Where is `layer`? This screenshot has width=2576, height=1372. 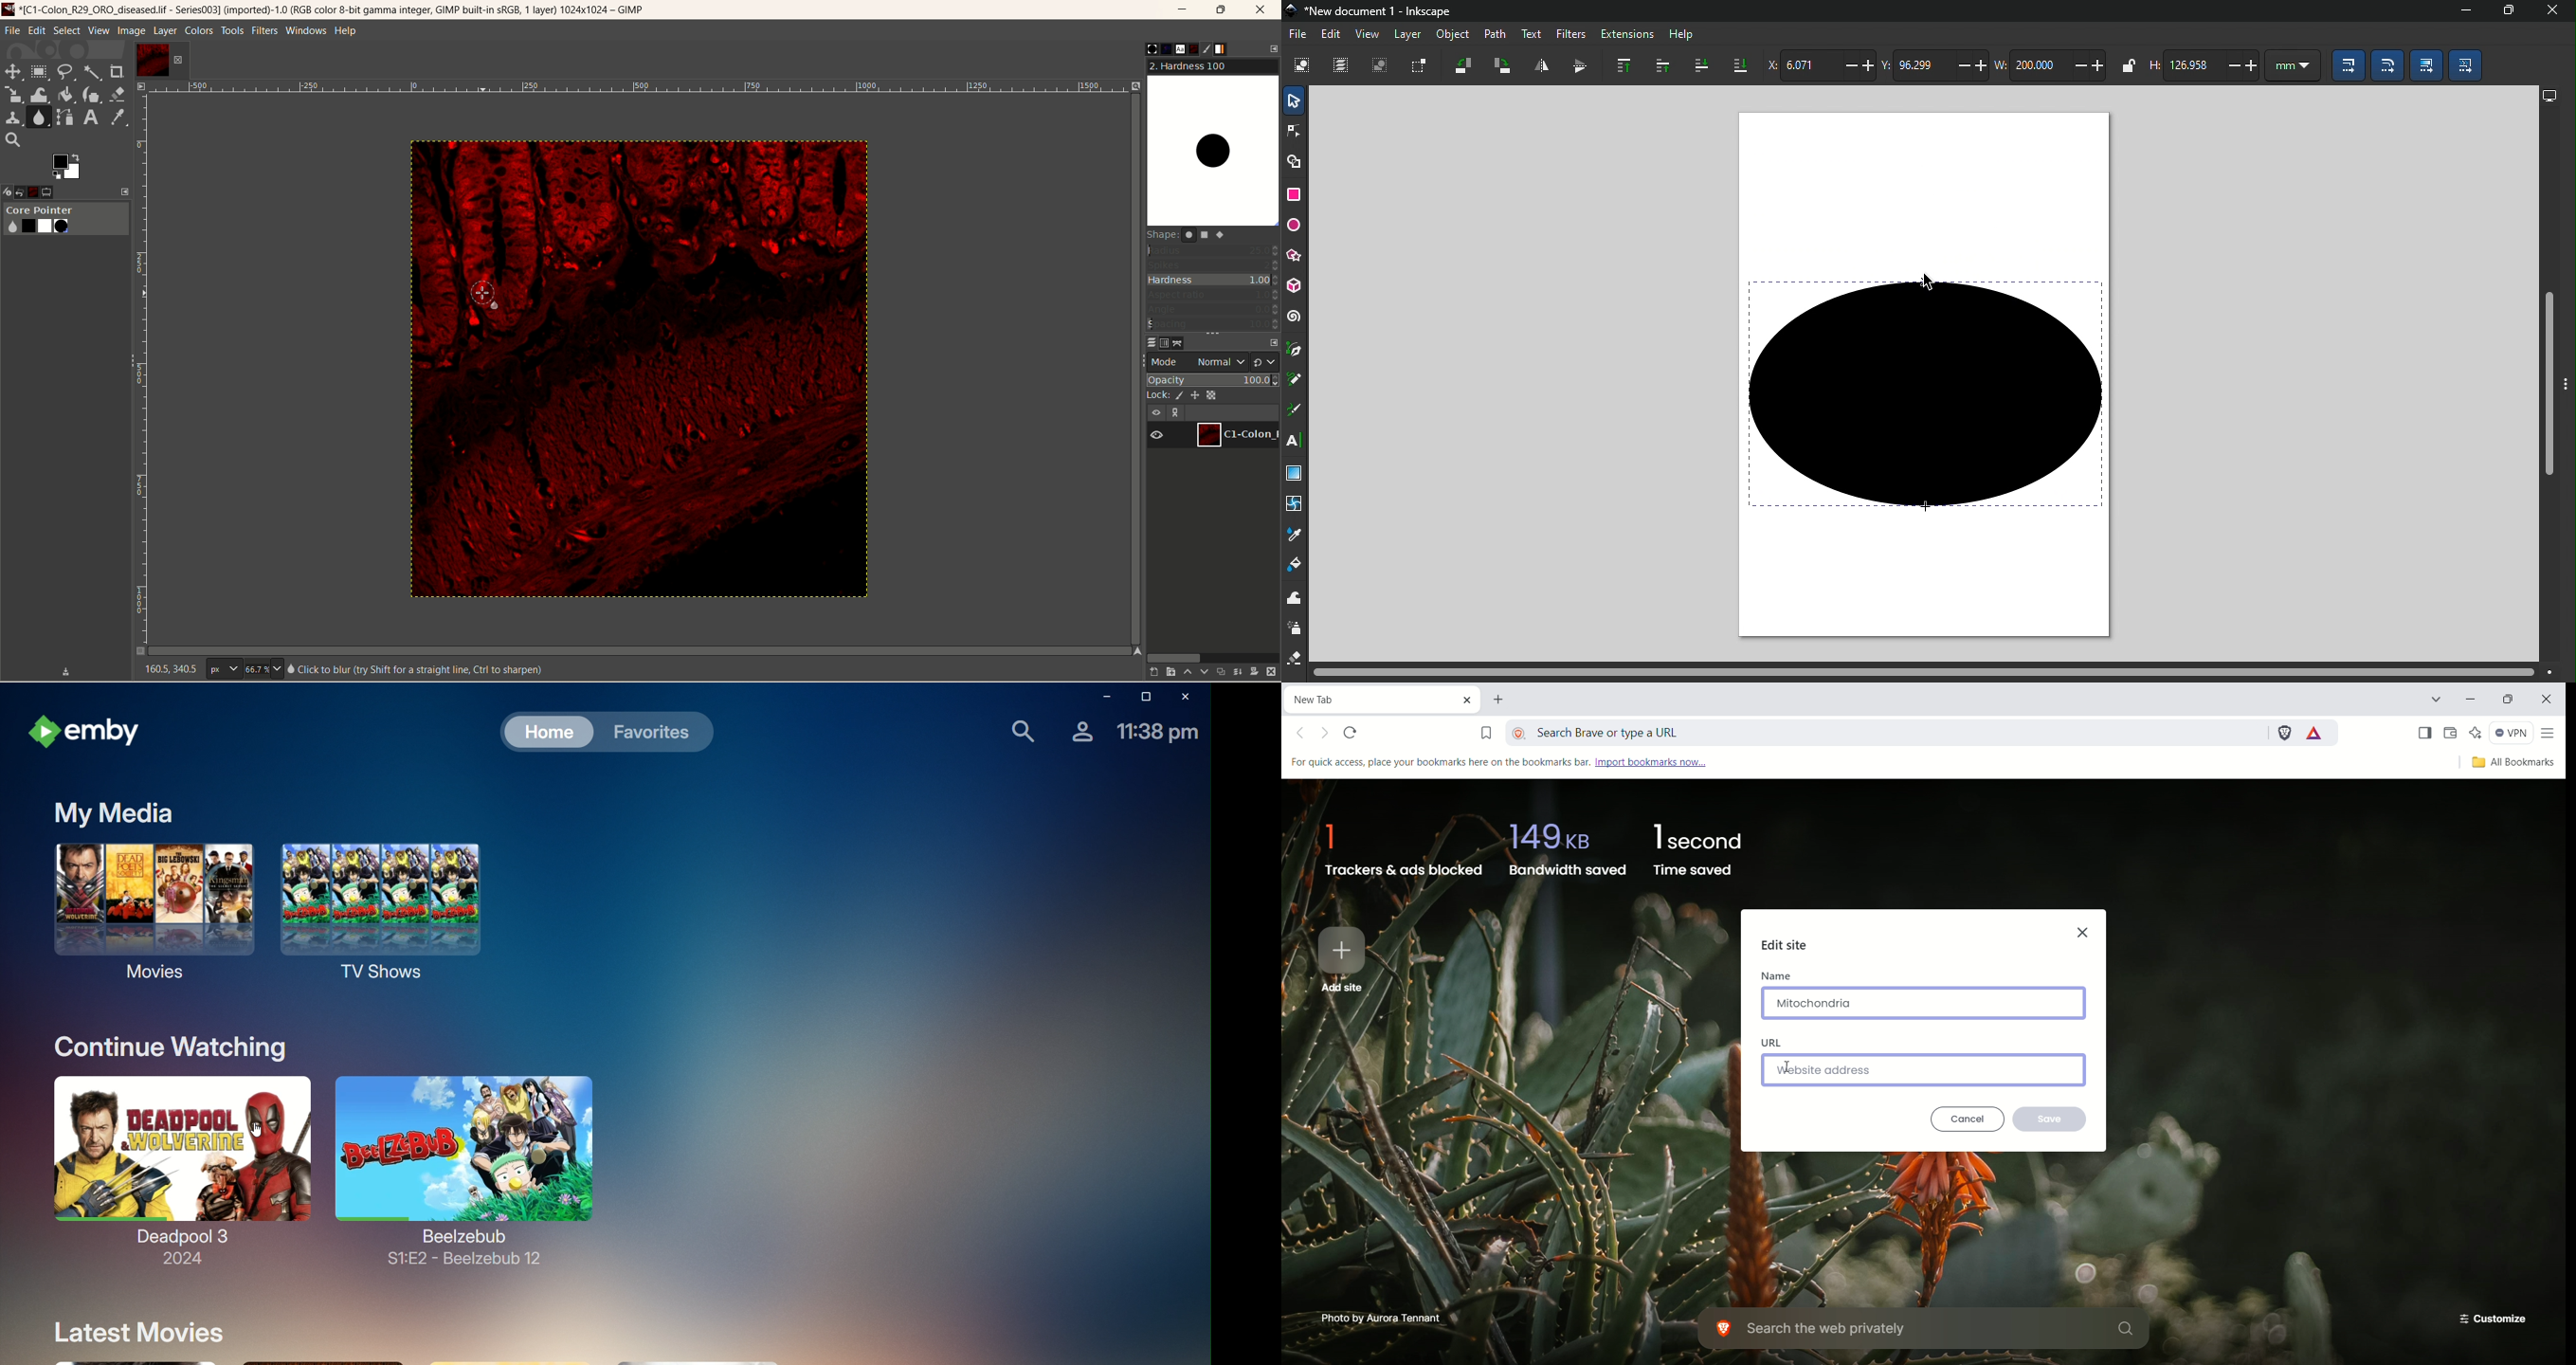 layer is located at coordinates (164, 31).